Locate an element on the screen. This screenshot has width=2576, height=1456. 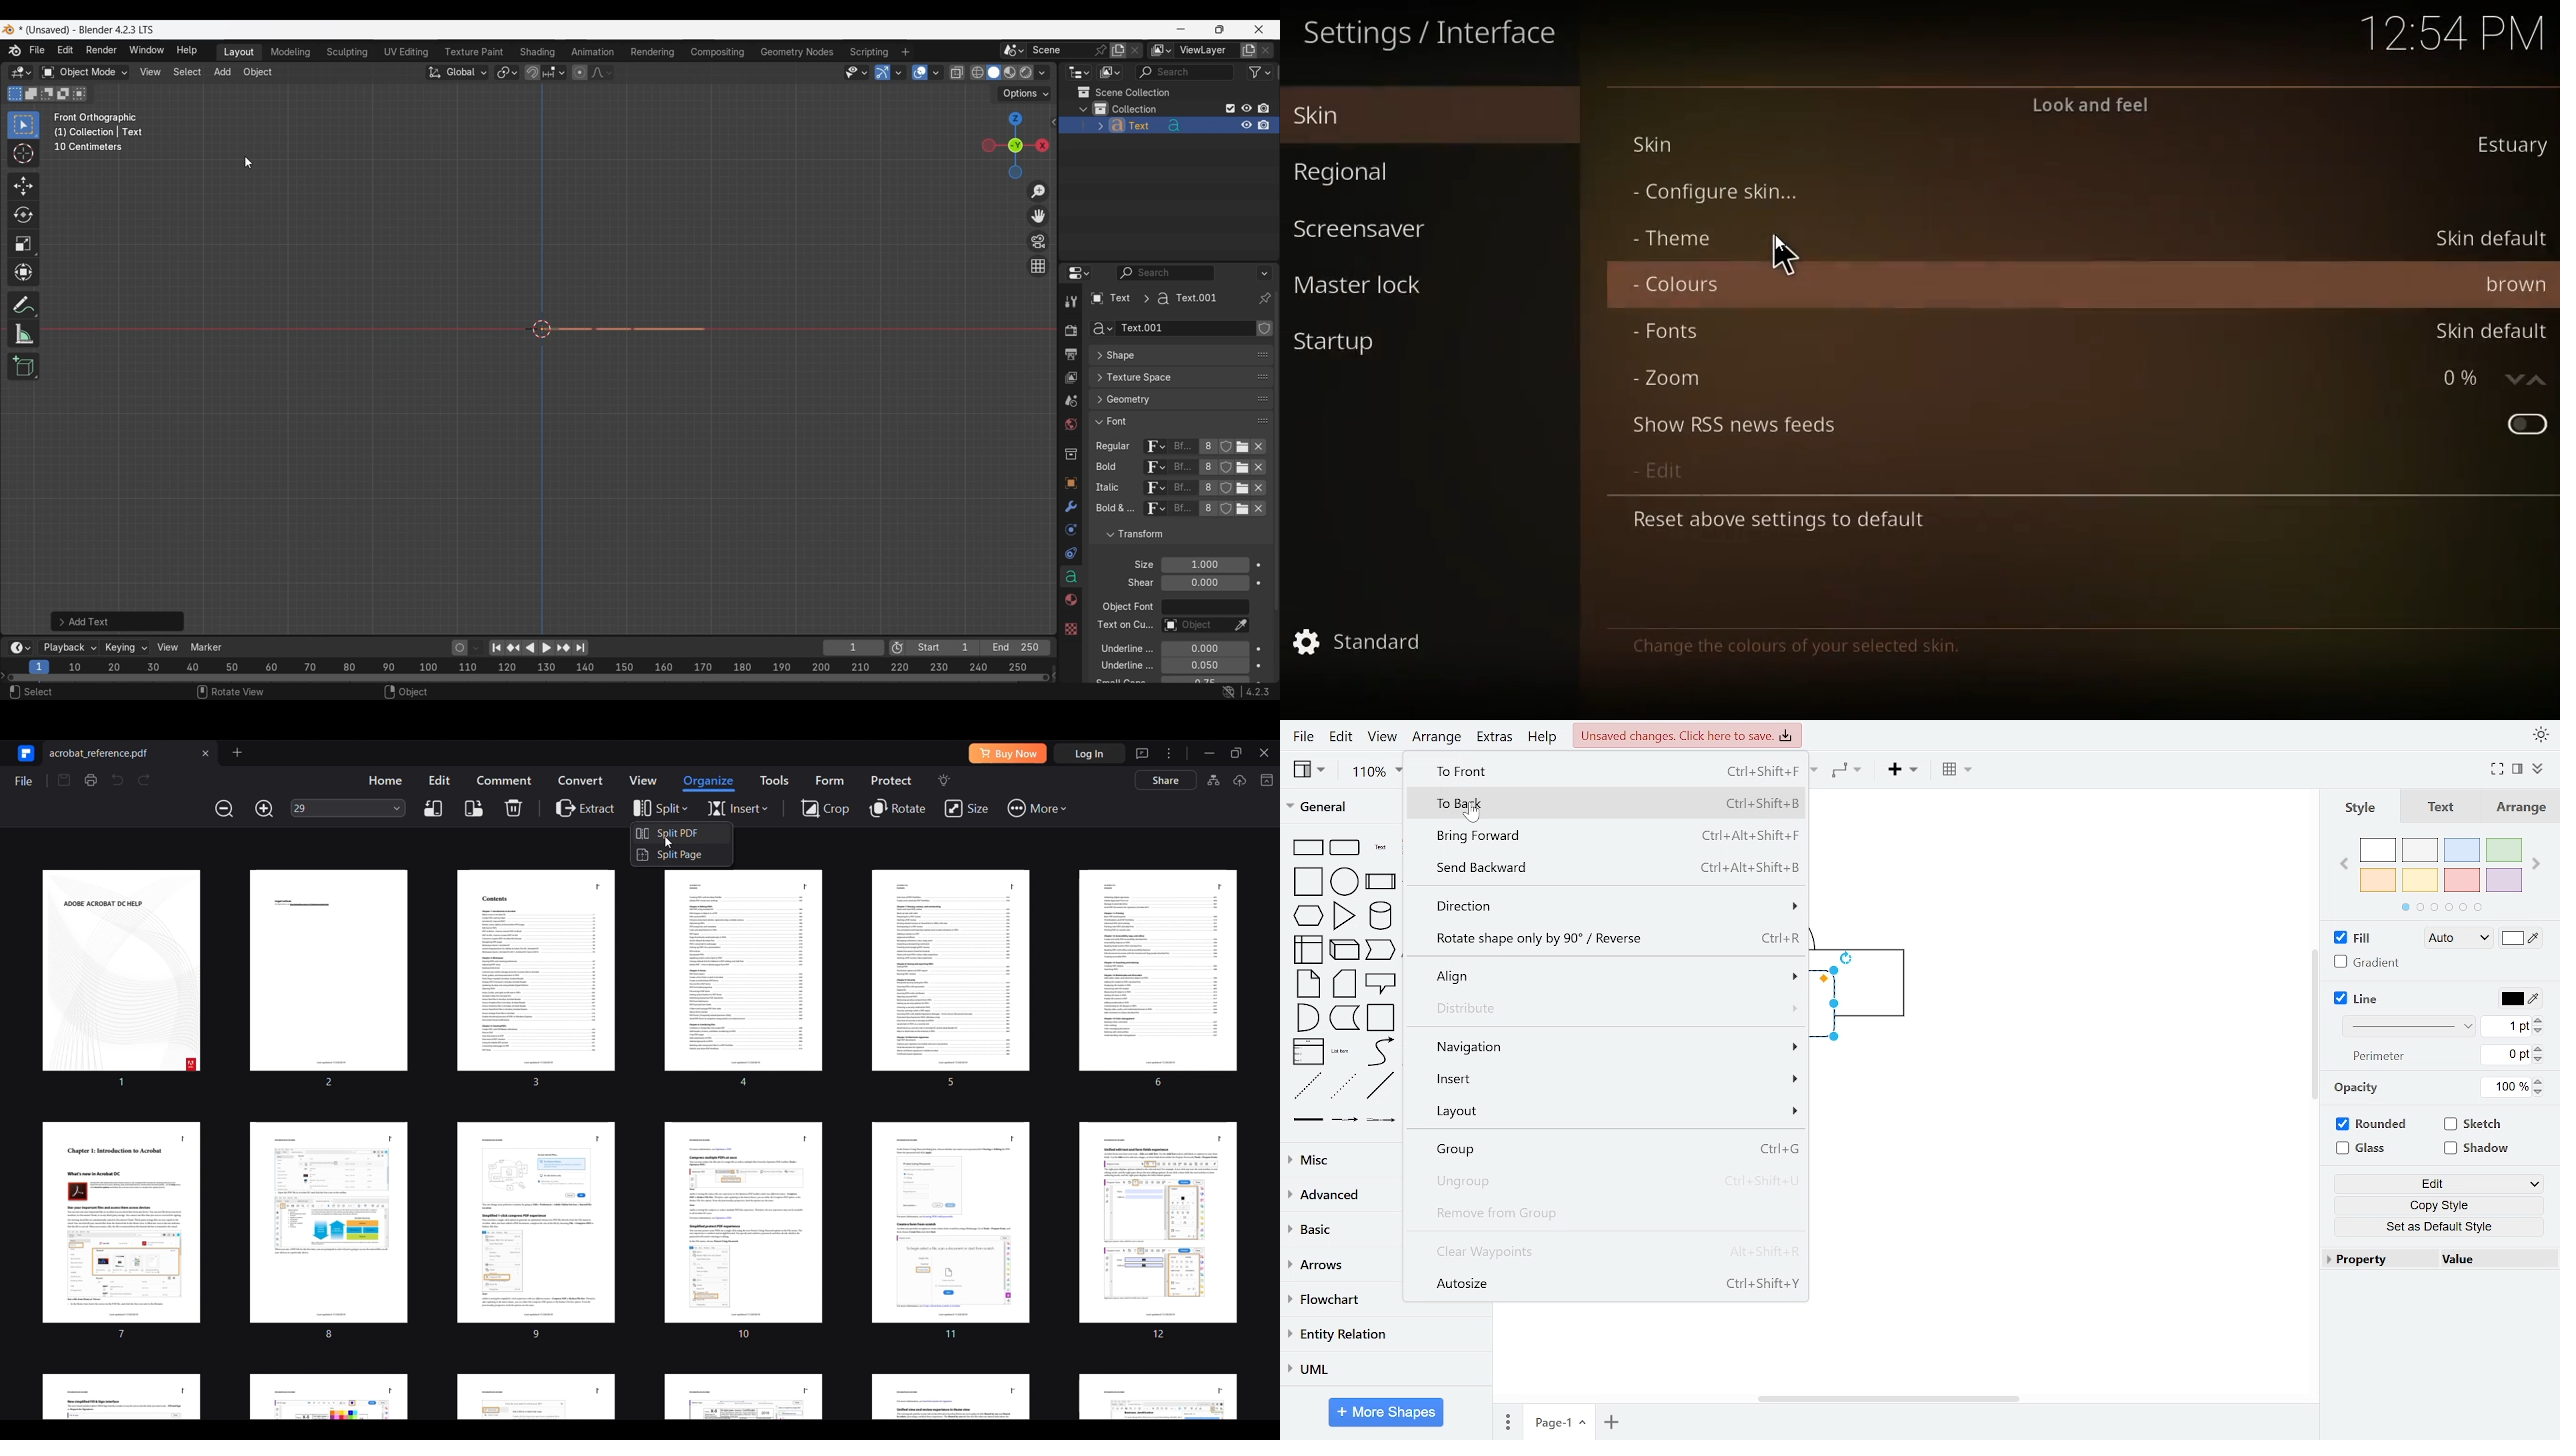
- Zoom is located at coordinates (1665, 380).